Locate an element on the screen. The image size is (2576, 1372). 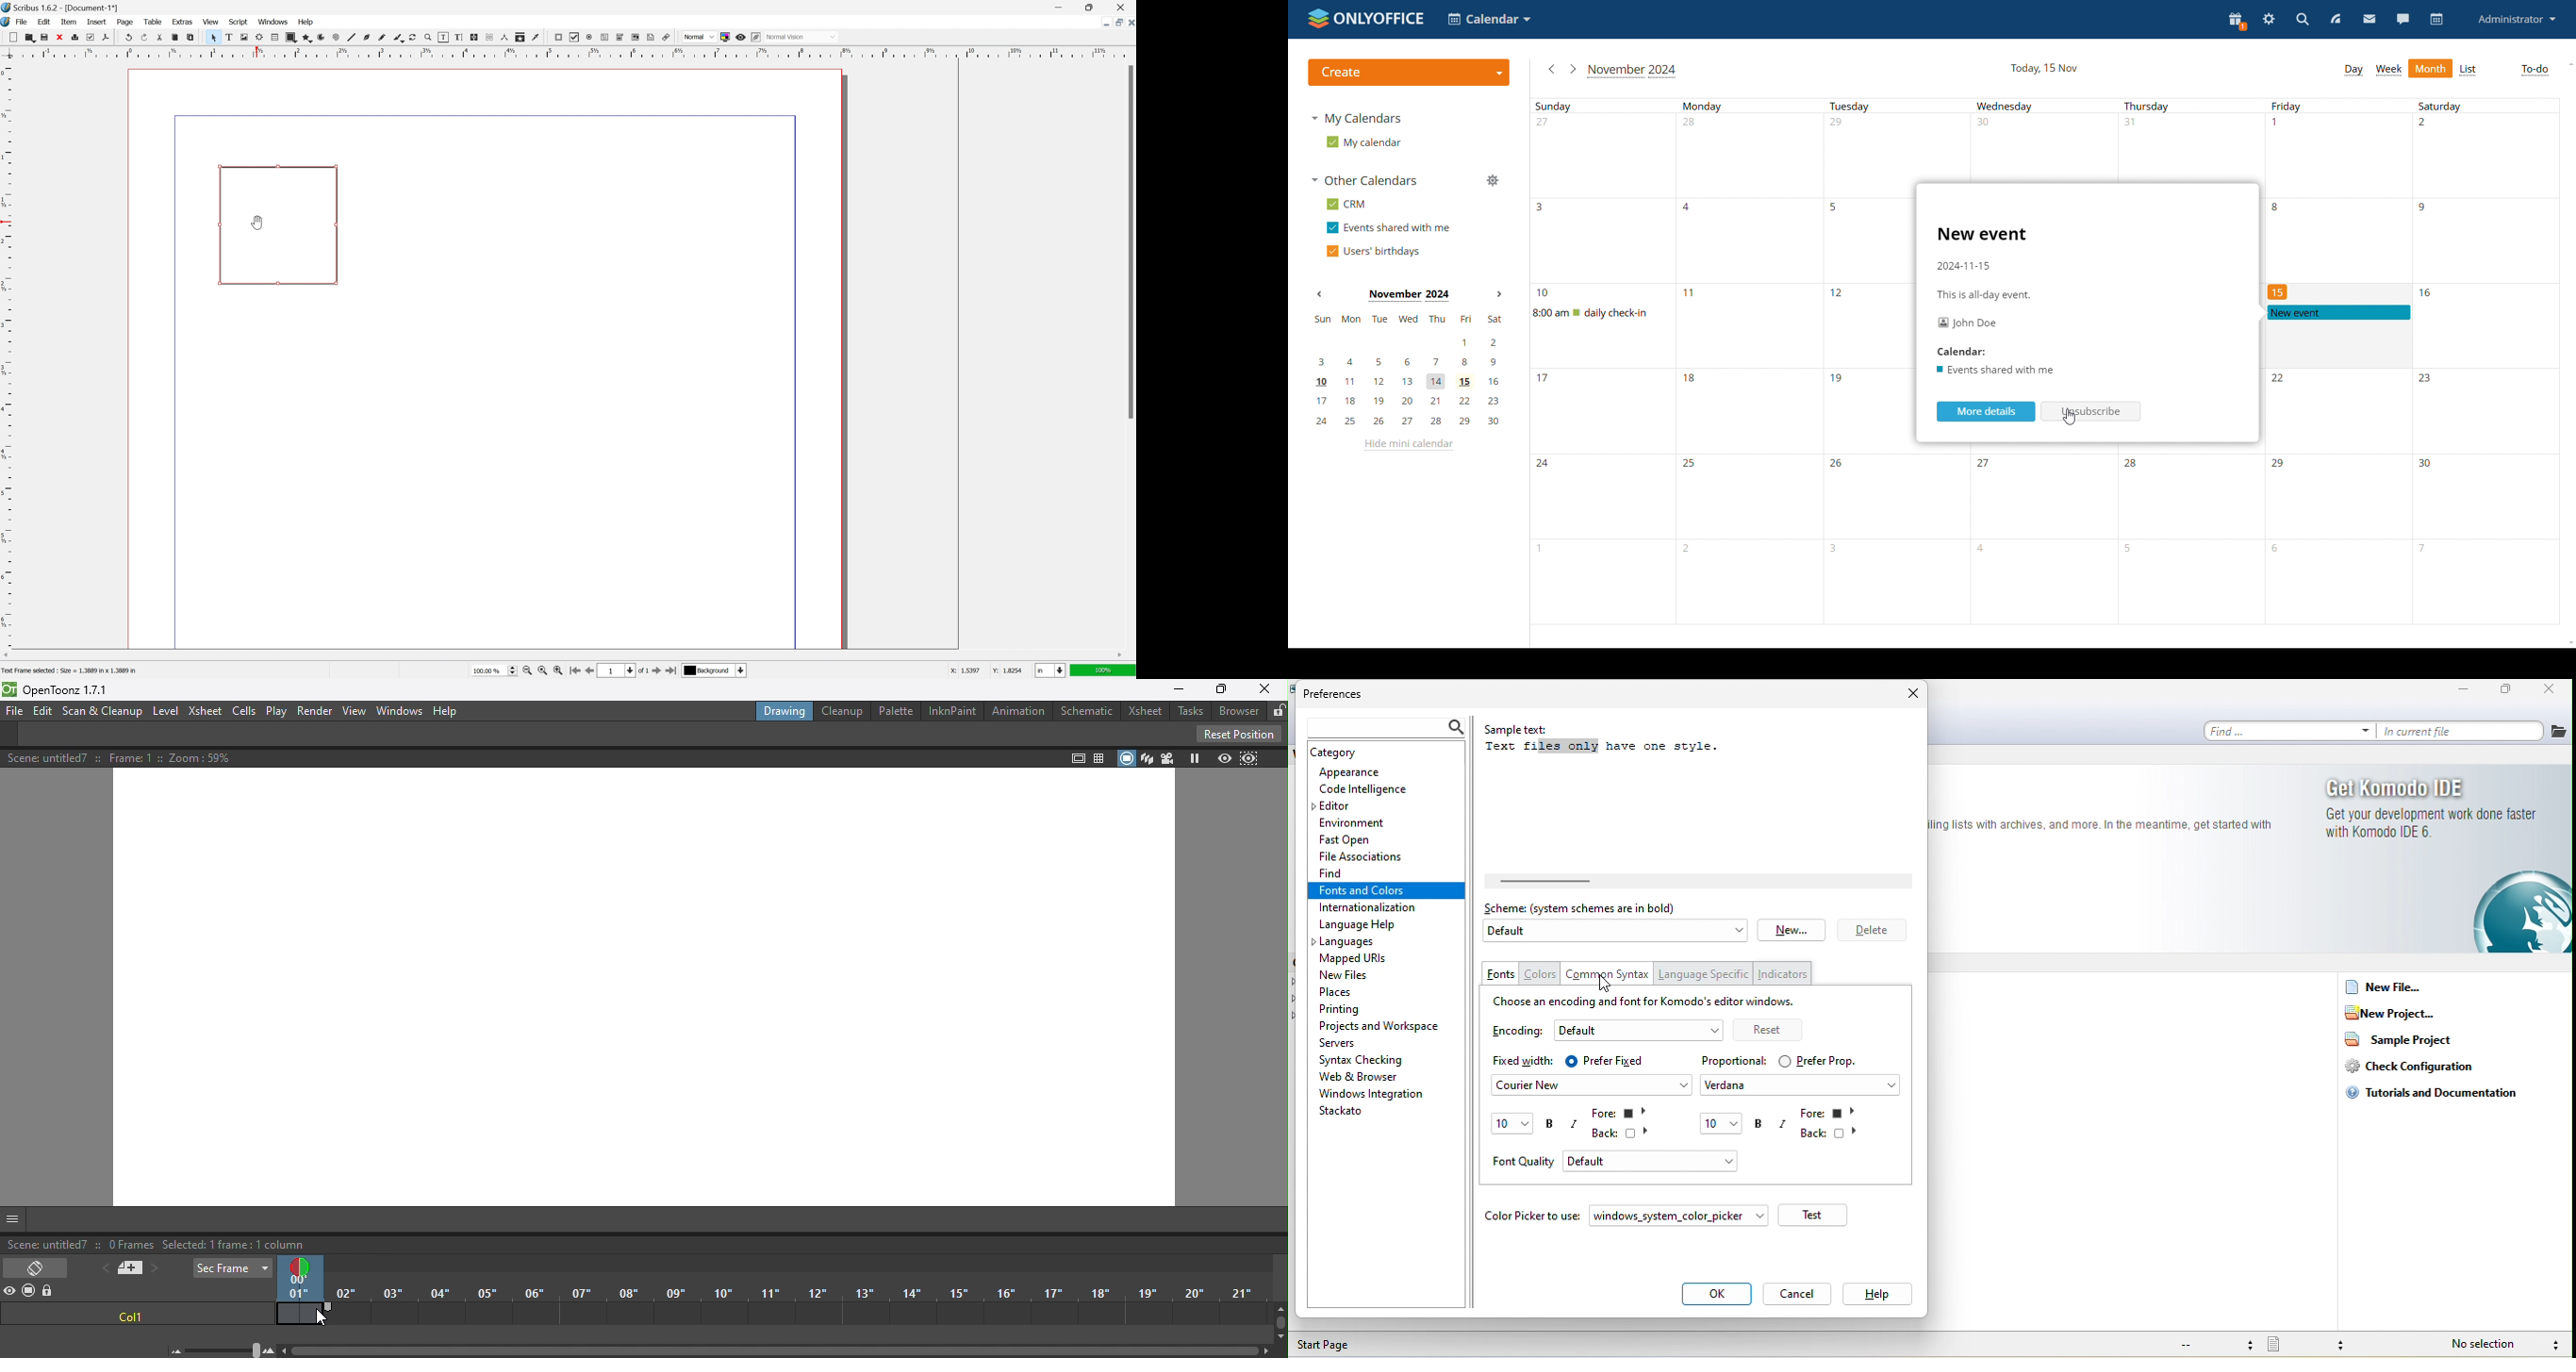
pdf push button is located at coordinates (558, 37).